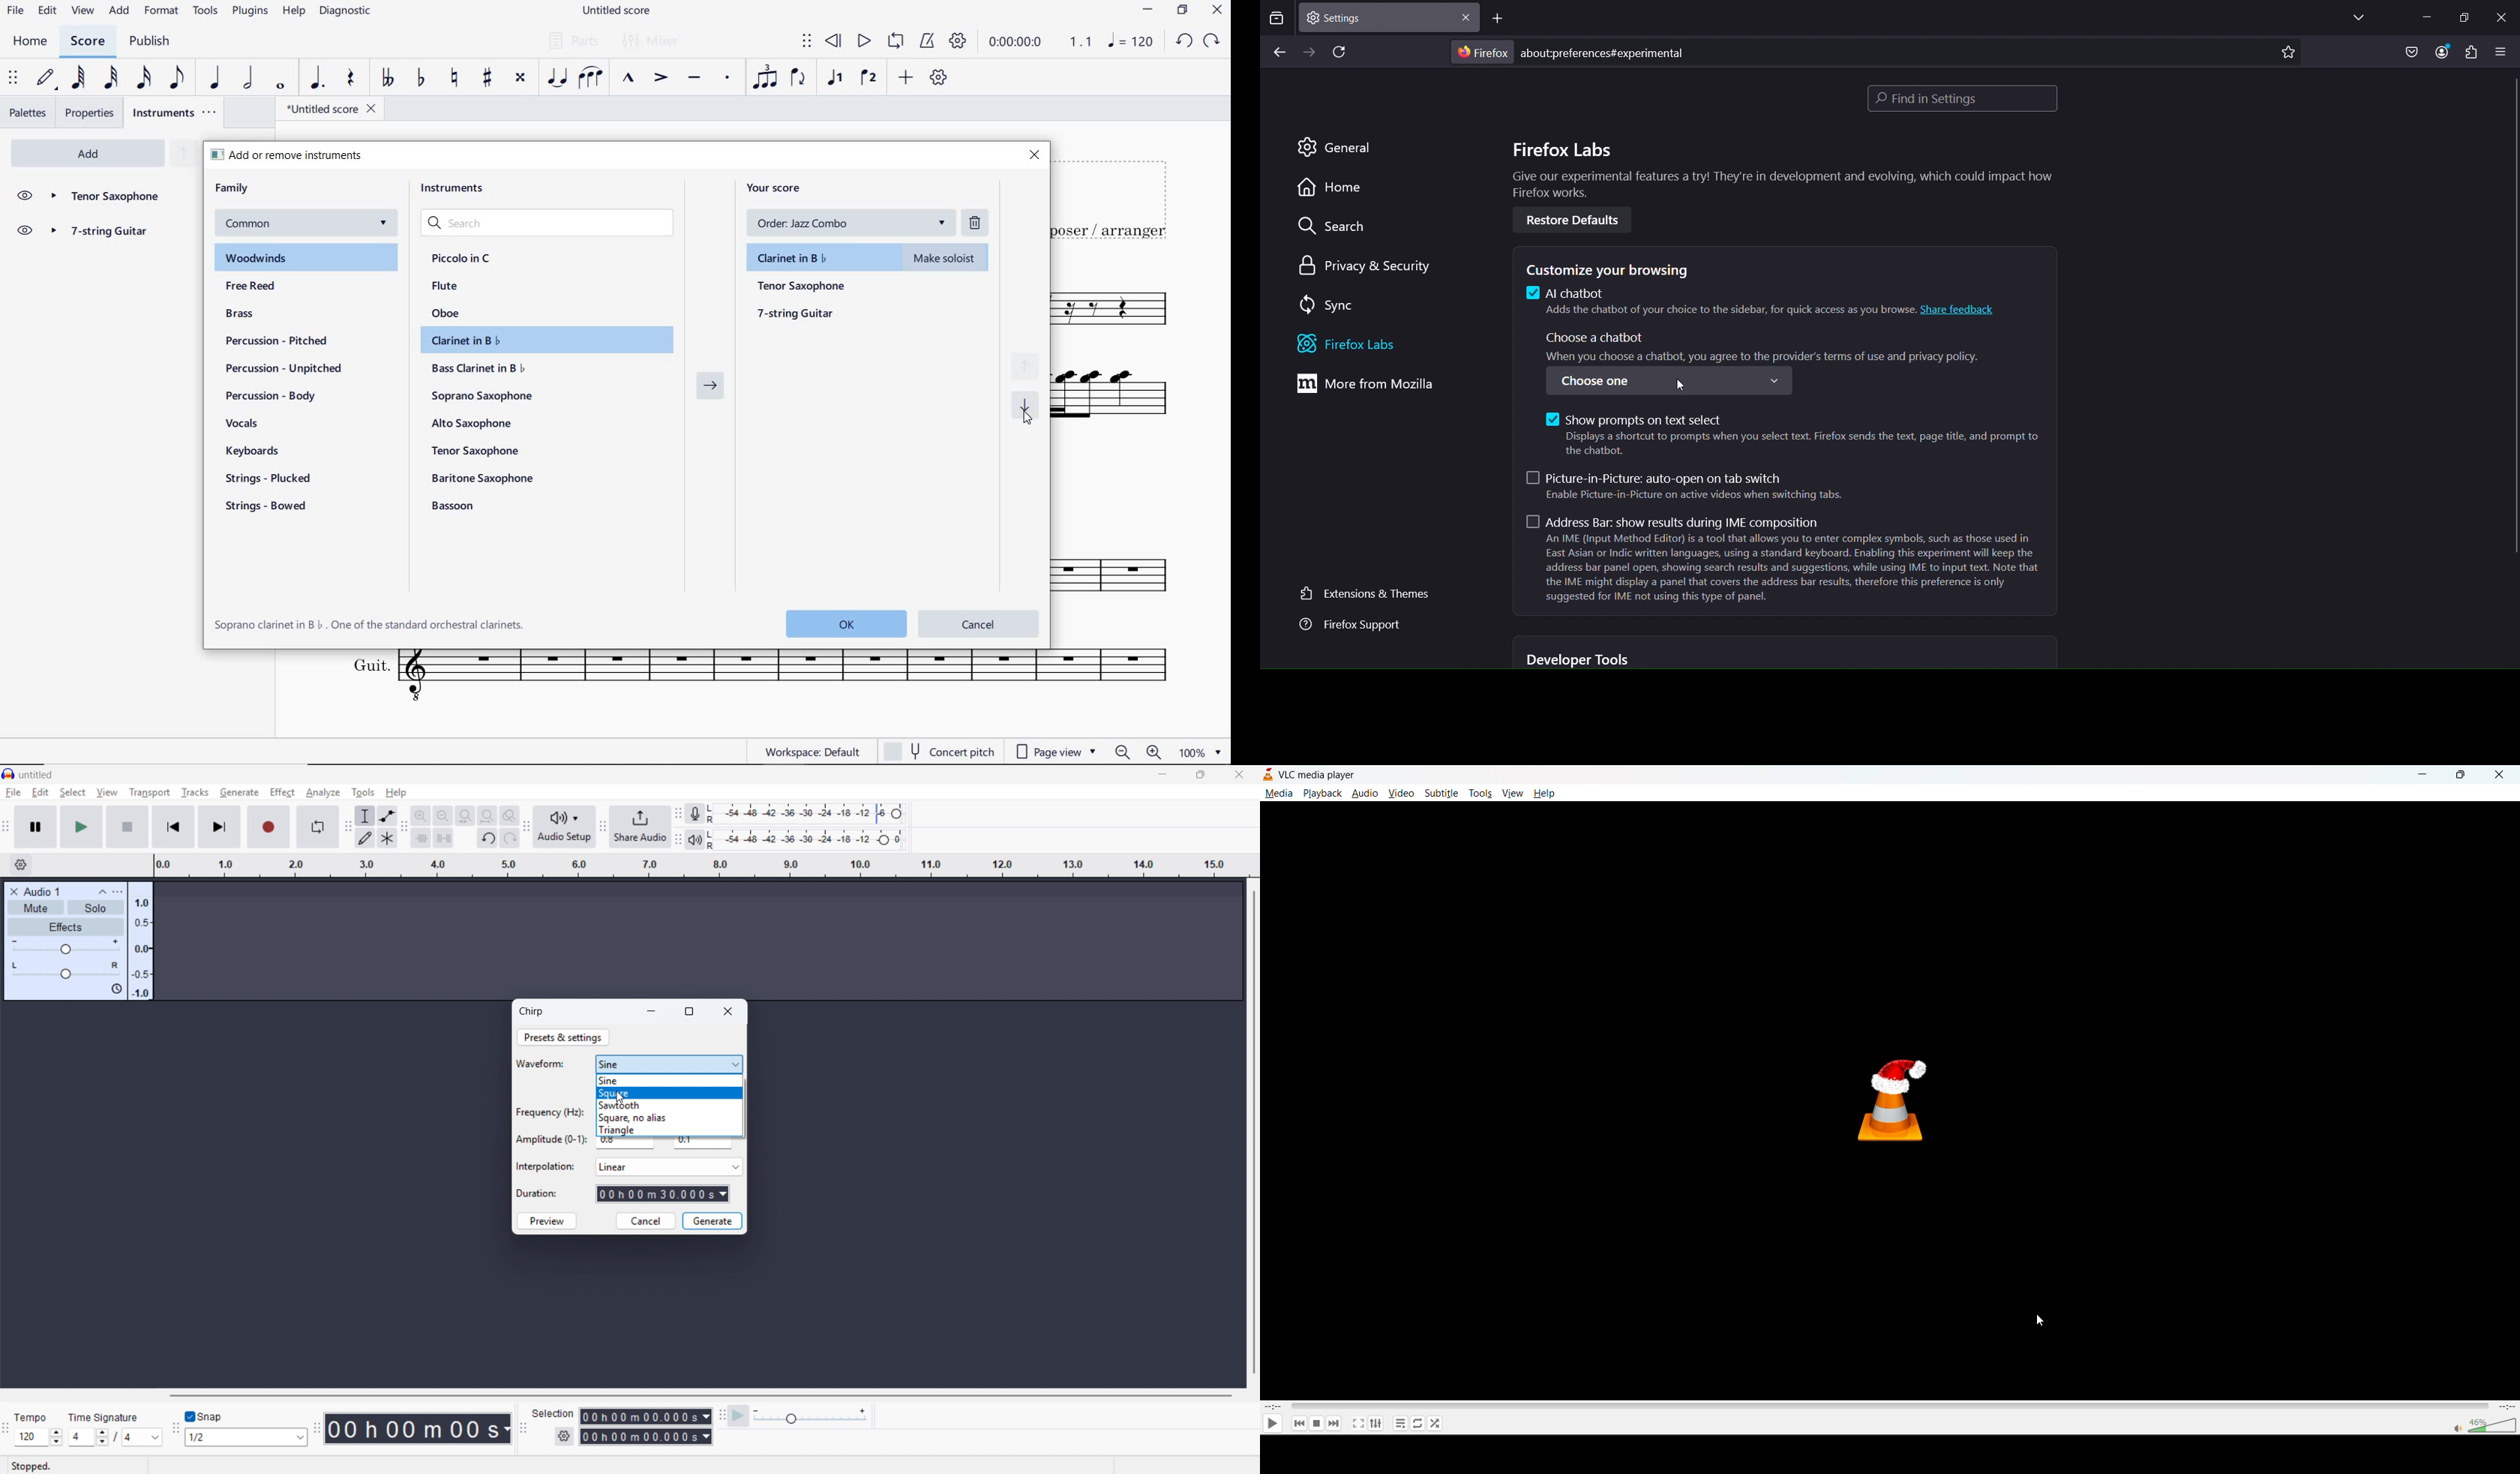 This screenshot has height=1484, width=2520. Describe the element at coordinates (248, 78) in the screenshot. I see `HALF NOTE` at that location.